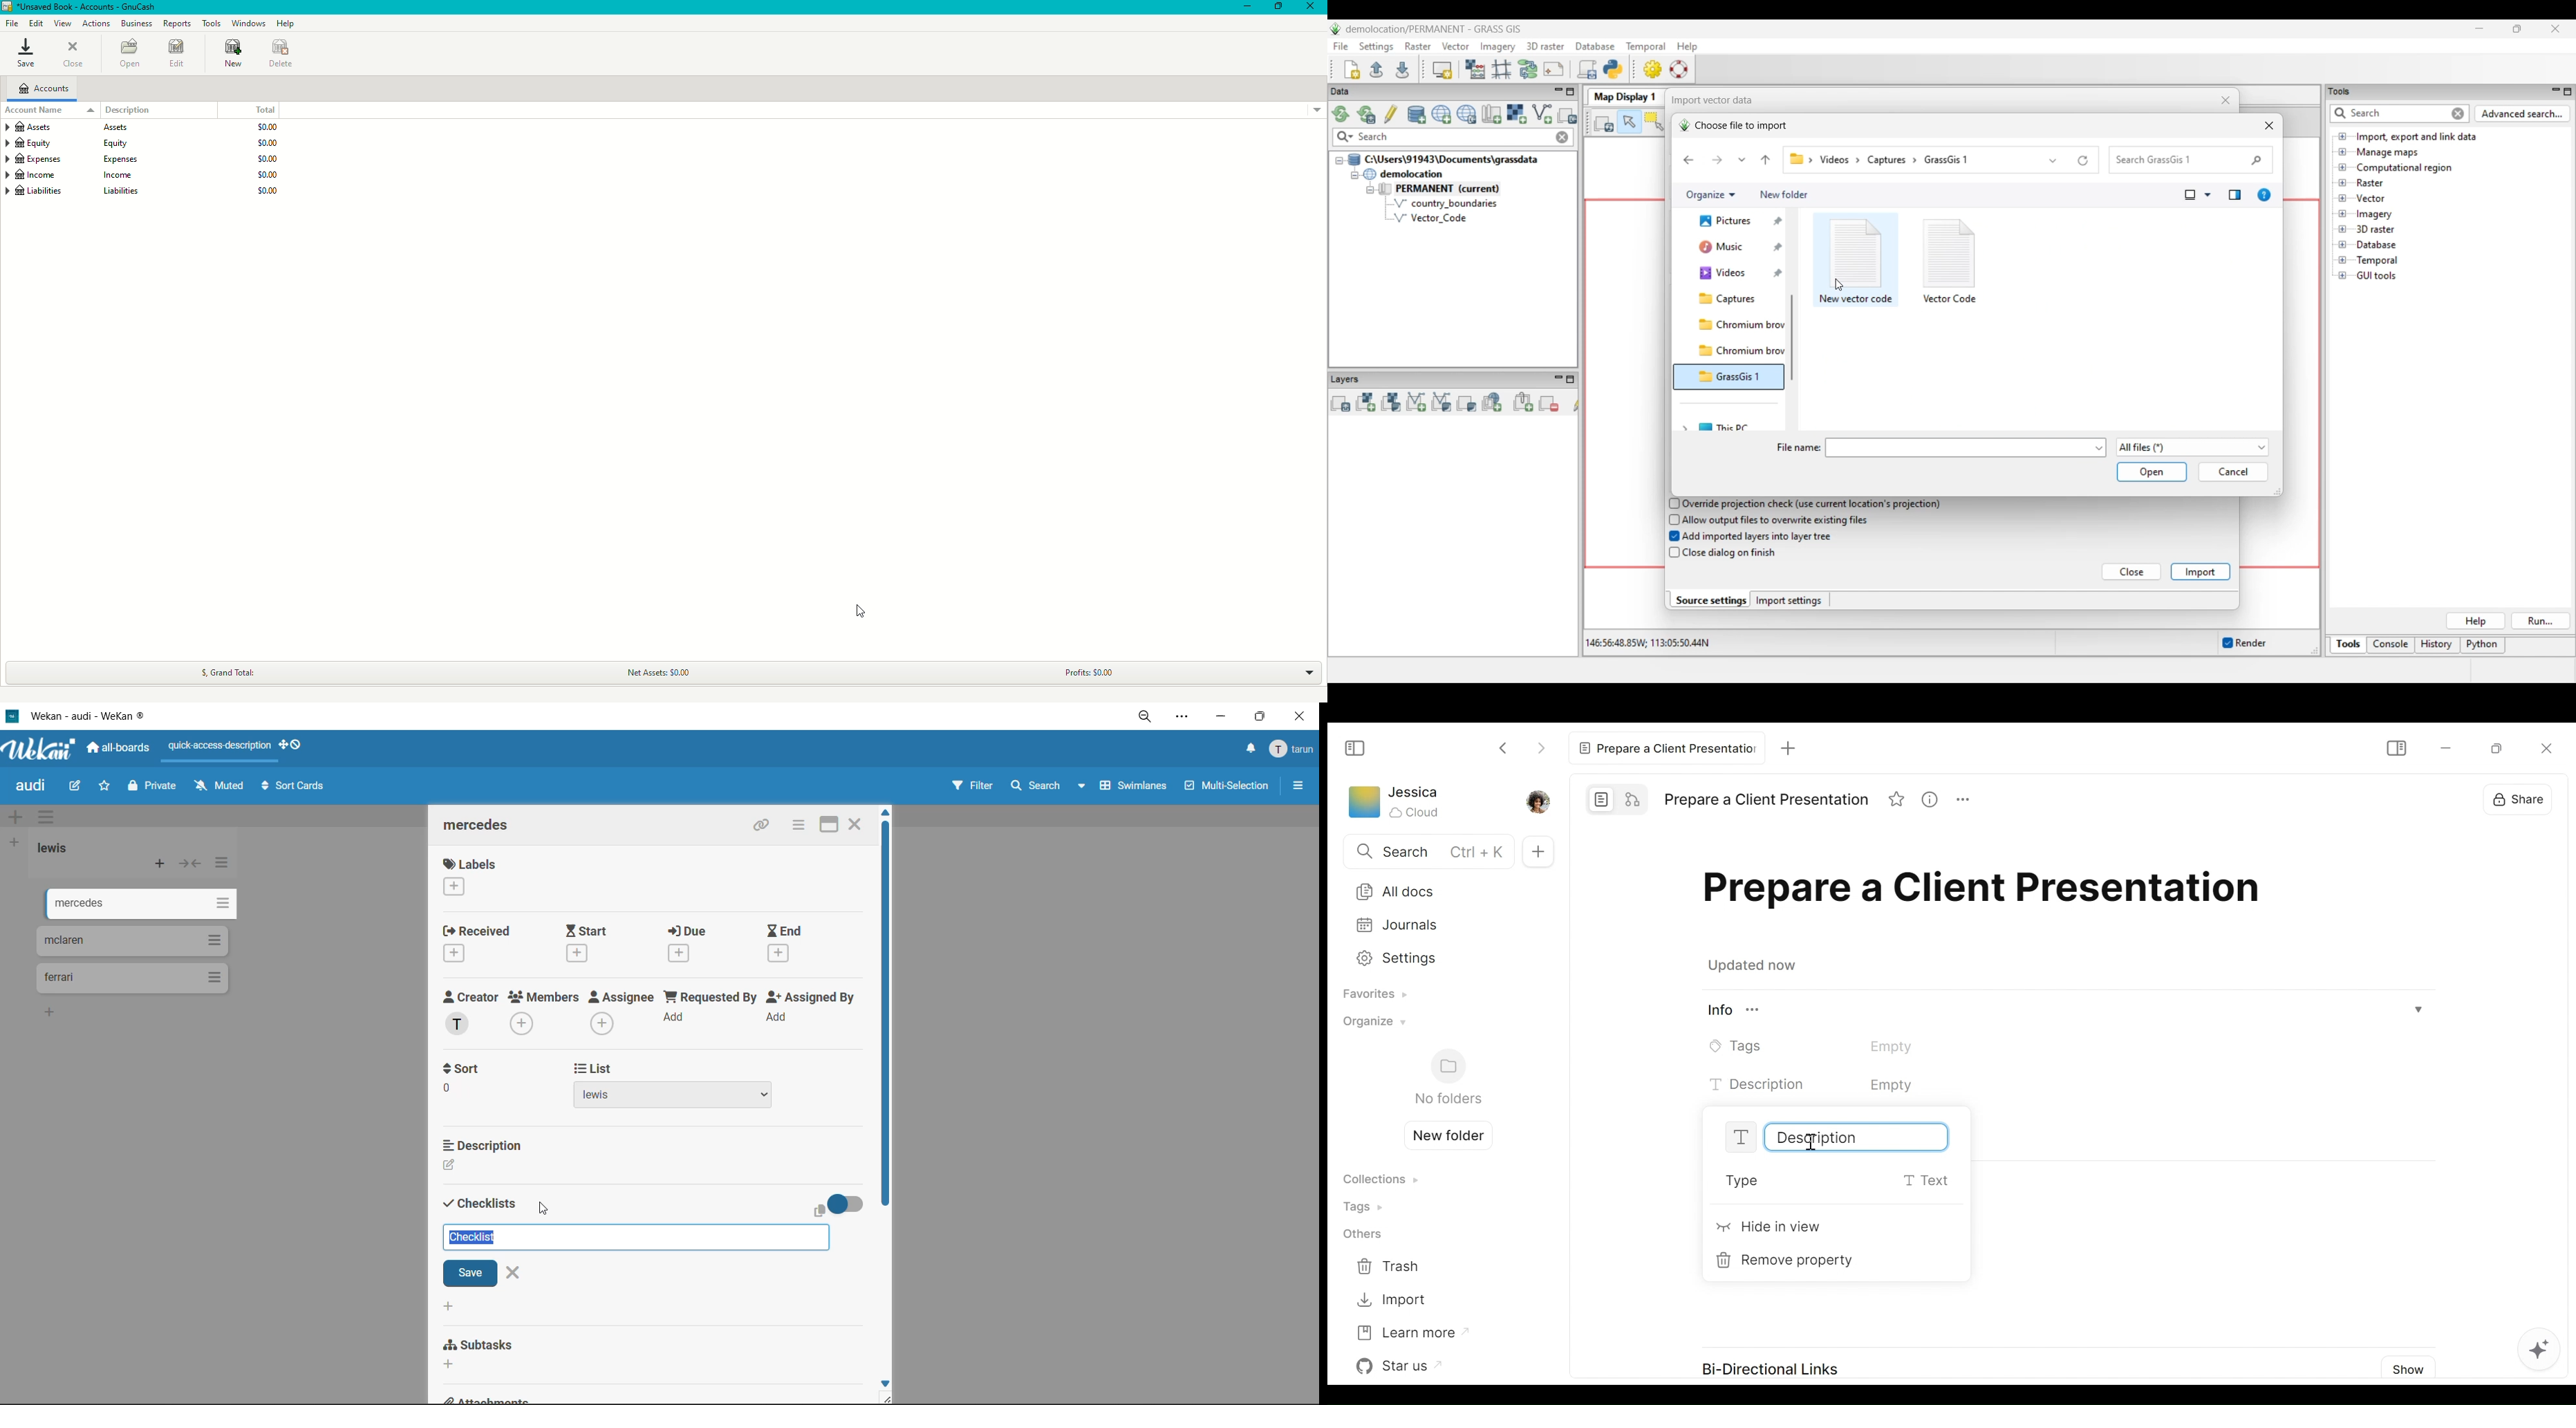 Image resolution: width=2576 pixels, height=1428 pixels. I want to click on Import, so click(1391, 1300).